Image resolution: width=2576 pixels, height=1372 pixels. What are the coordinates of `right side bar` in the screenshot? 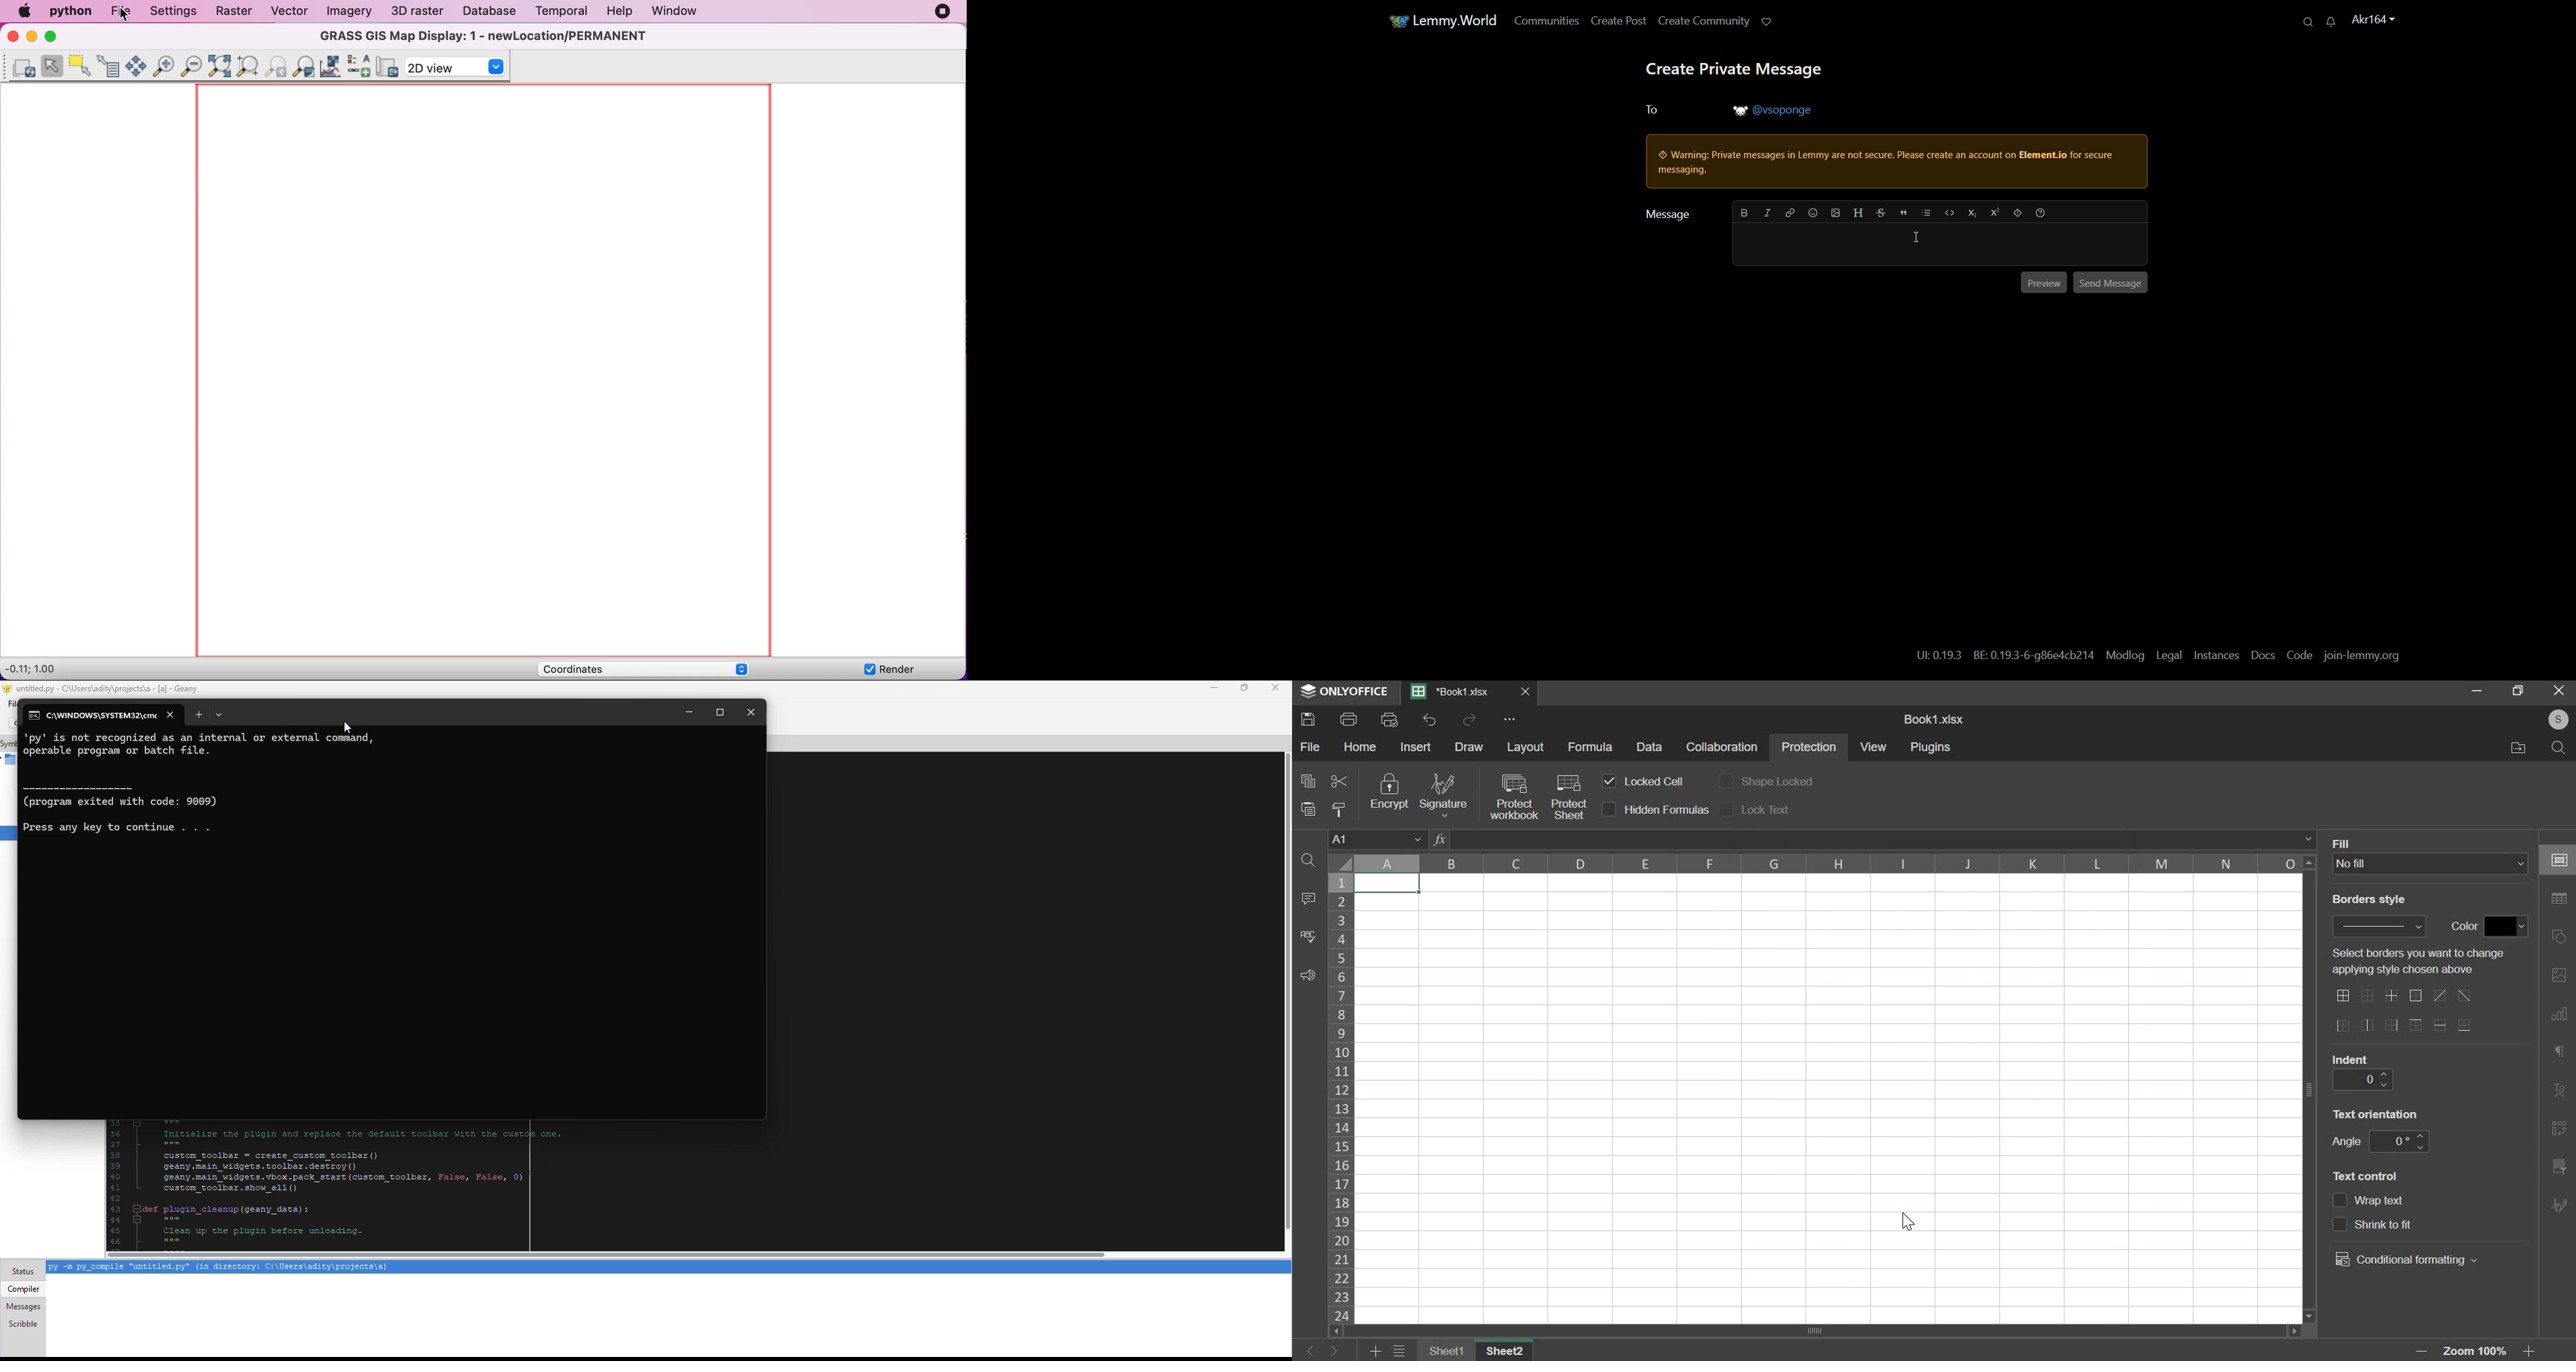 It's located at (2561, 1012).